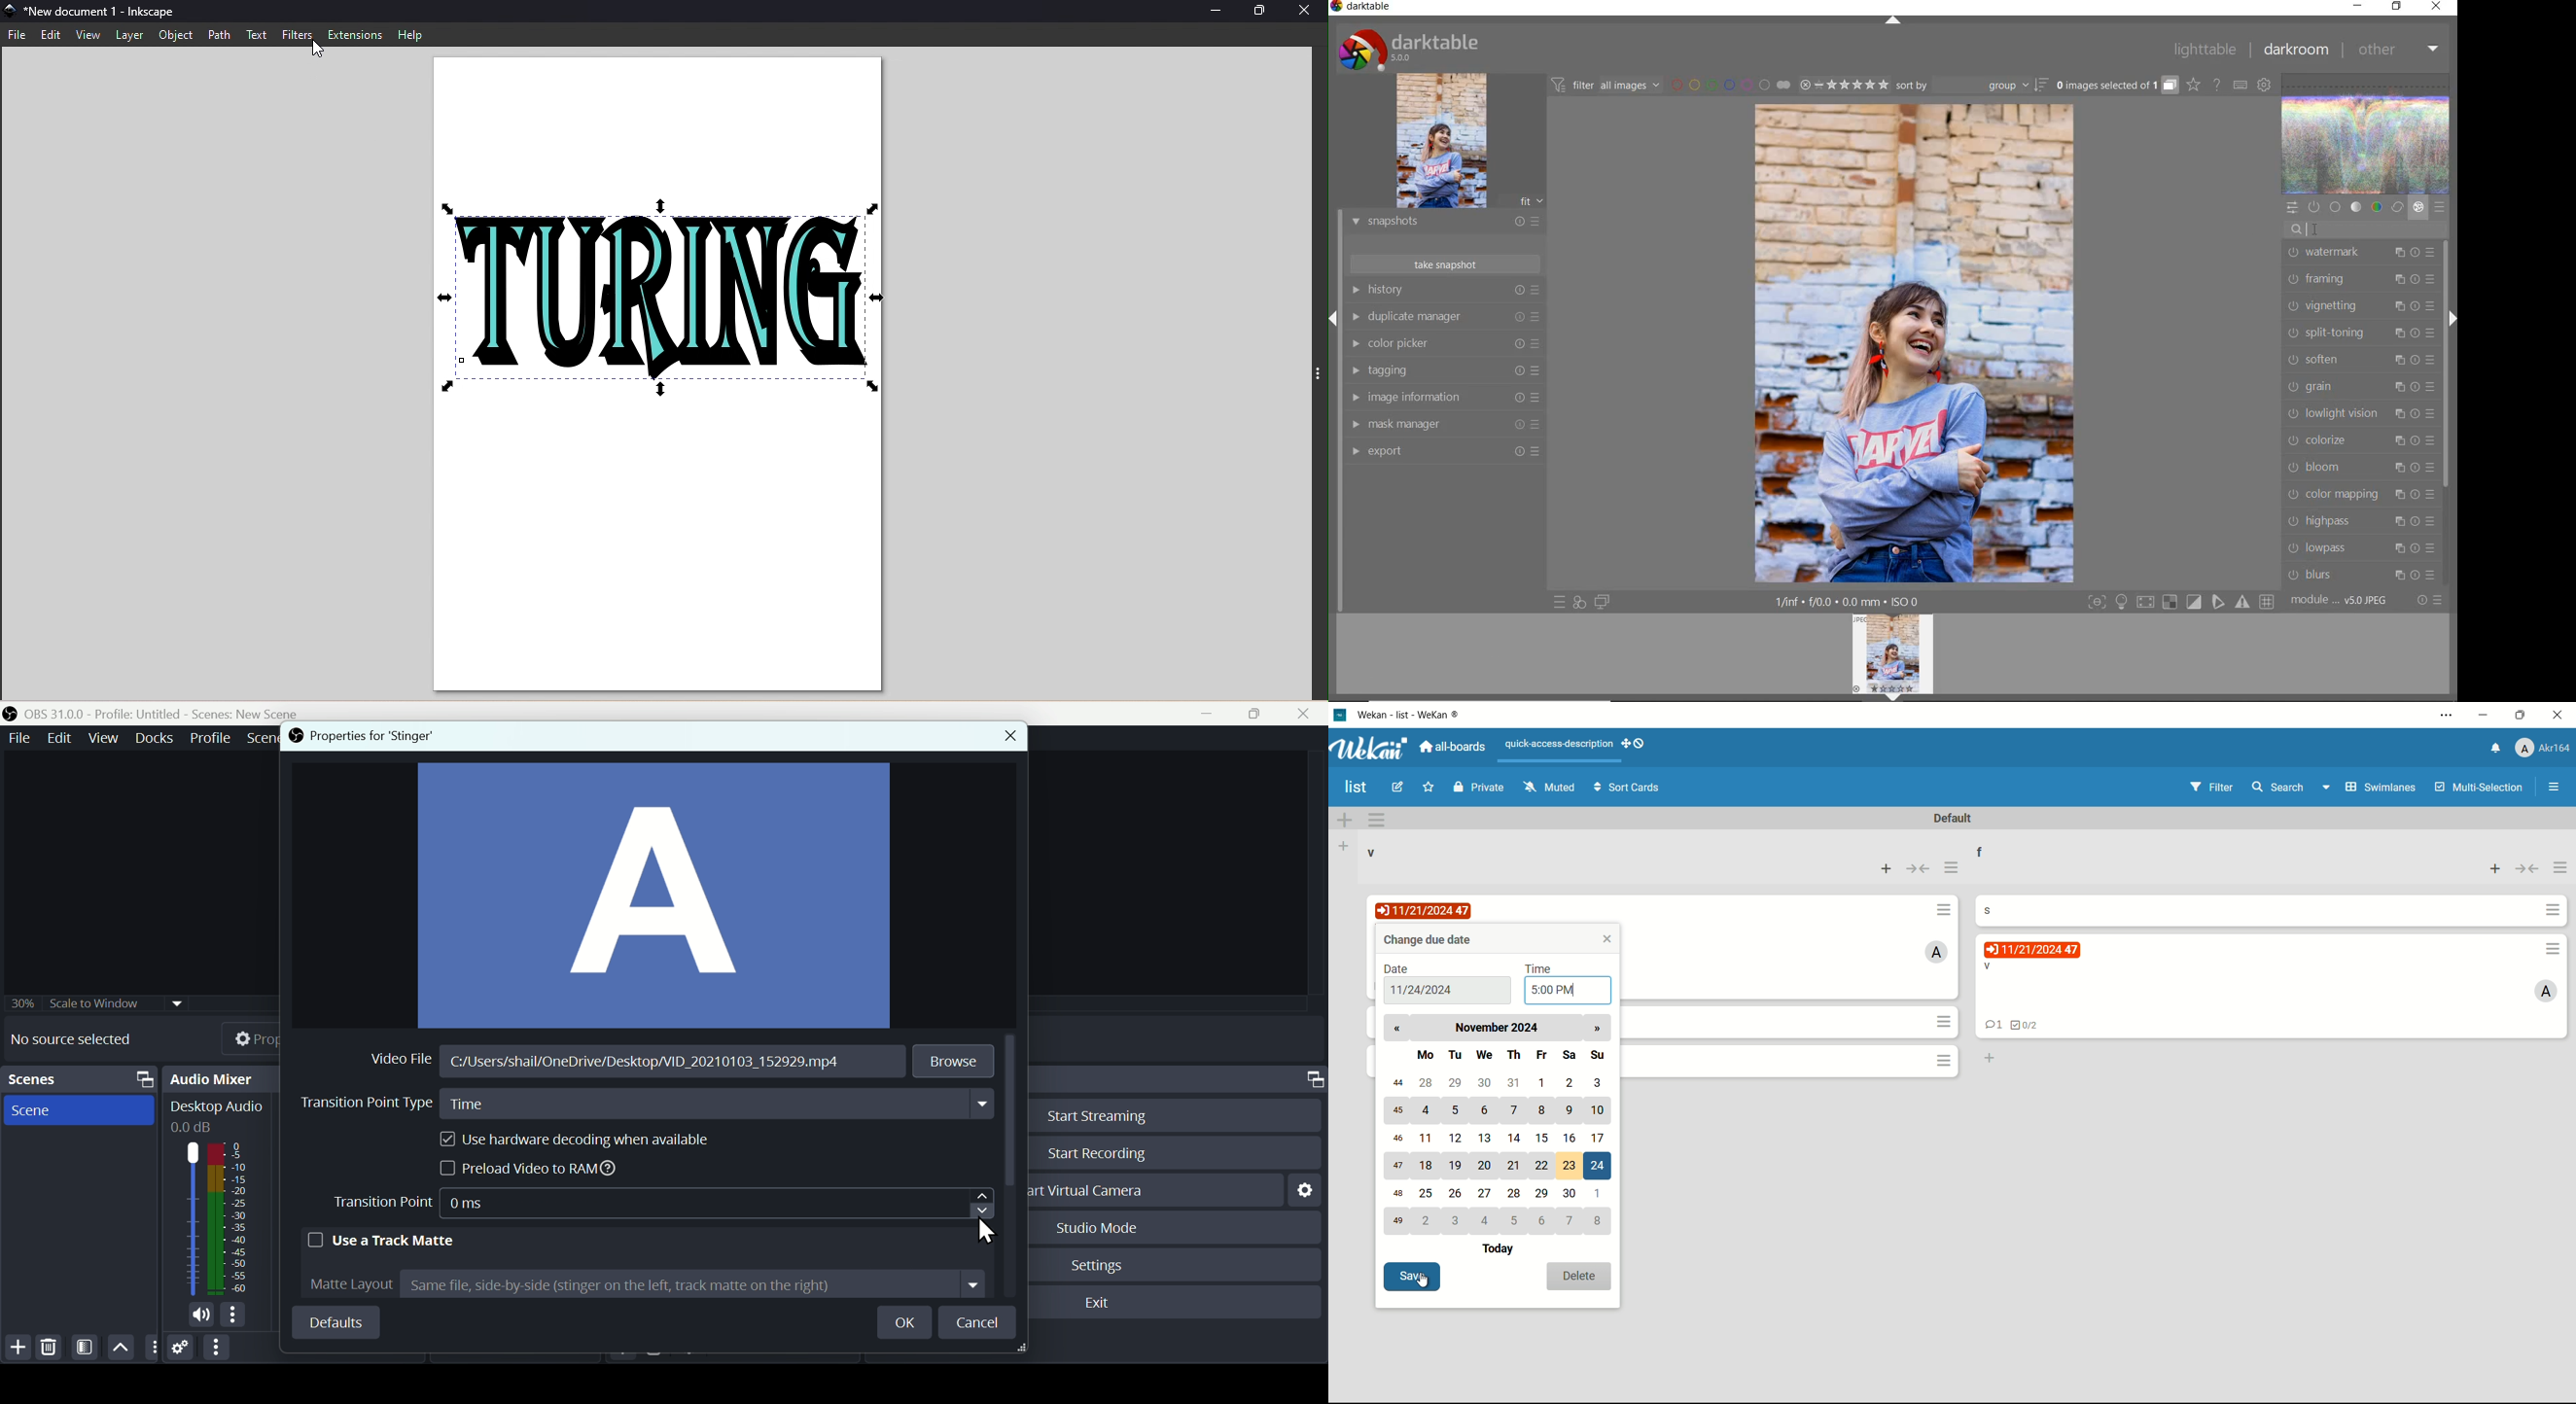 Image resolution: width=2576 pixels, height=1428 pixels. I want to click on Layer, so click(131, 36).